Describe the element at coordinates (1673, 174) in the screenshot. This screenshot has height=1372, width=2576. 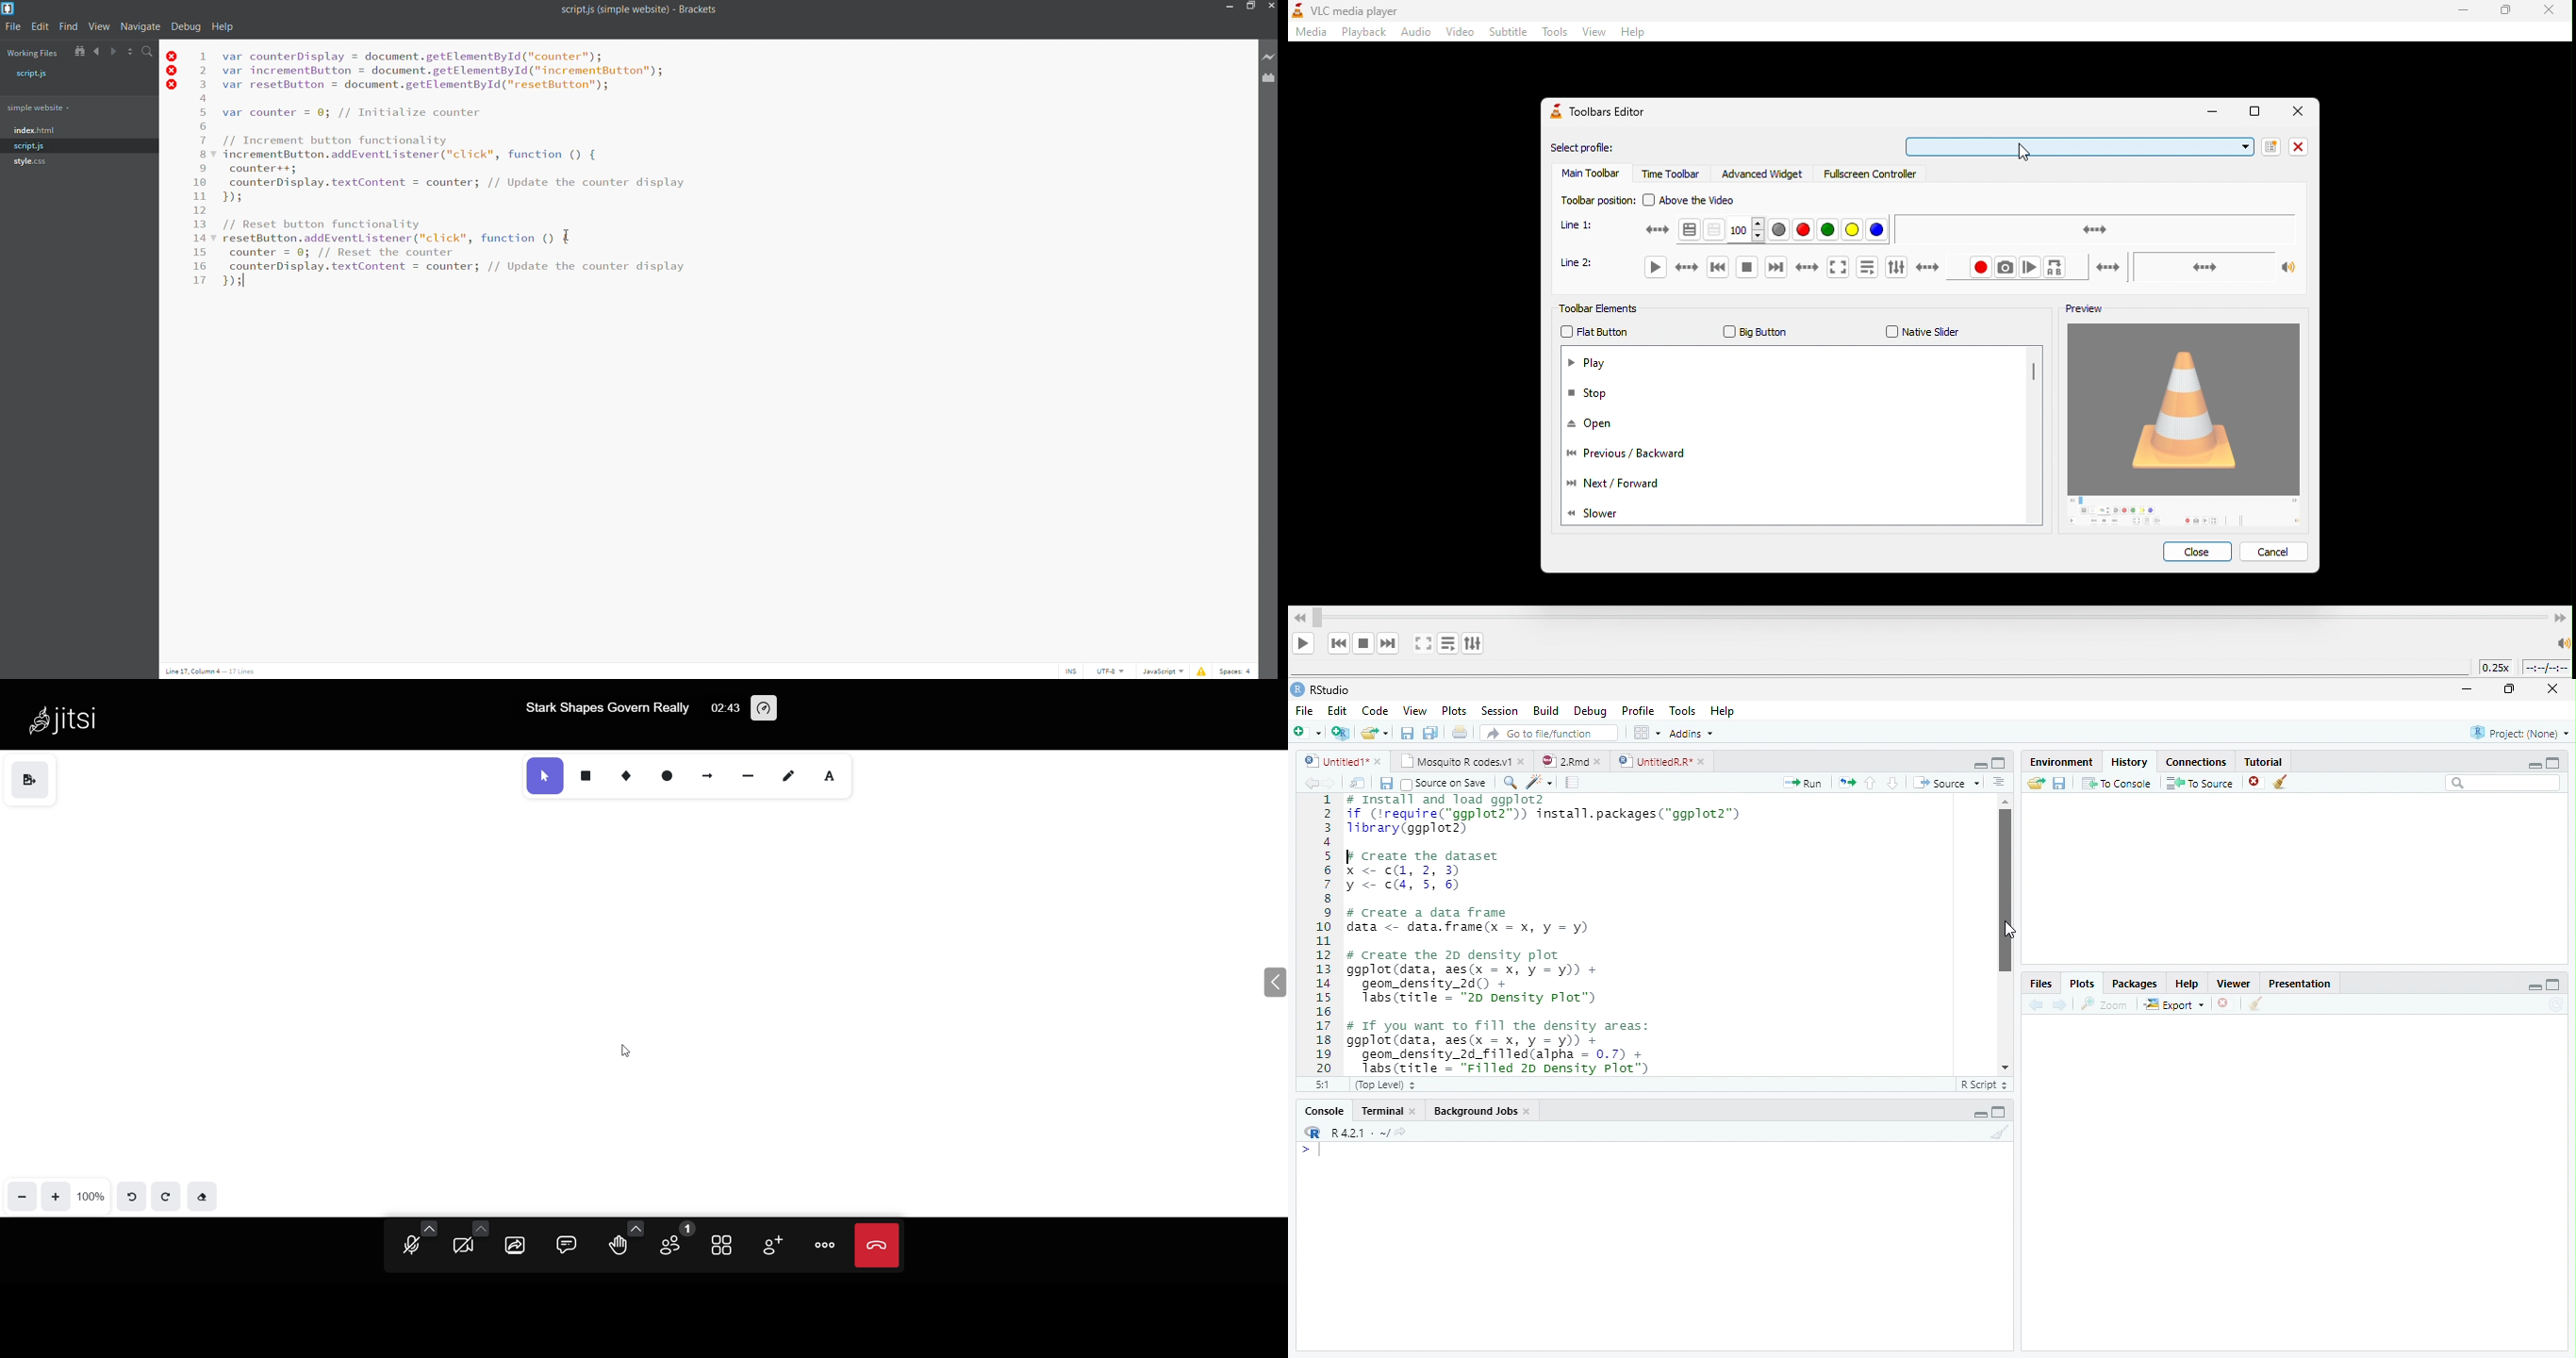
I see `time toolbar` at that location.